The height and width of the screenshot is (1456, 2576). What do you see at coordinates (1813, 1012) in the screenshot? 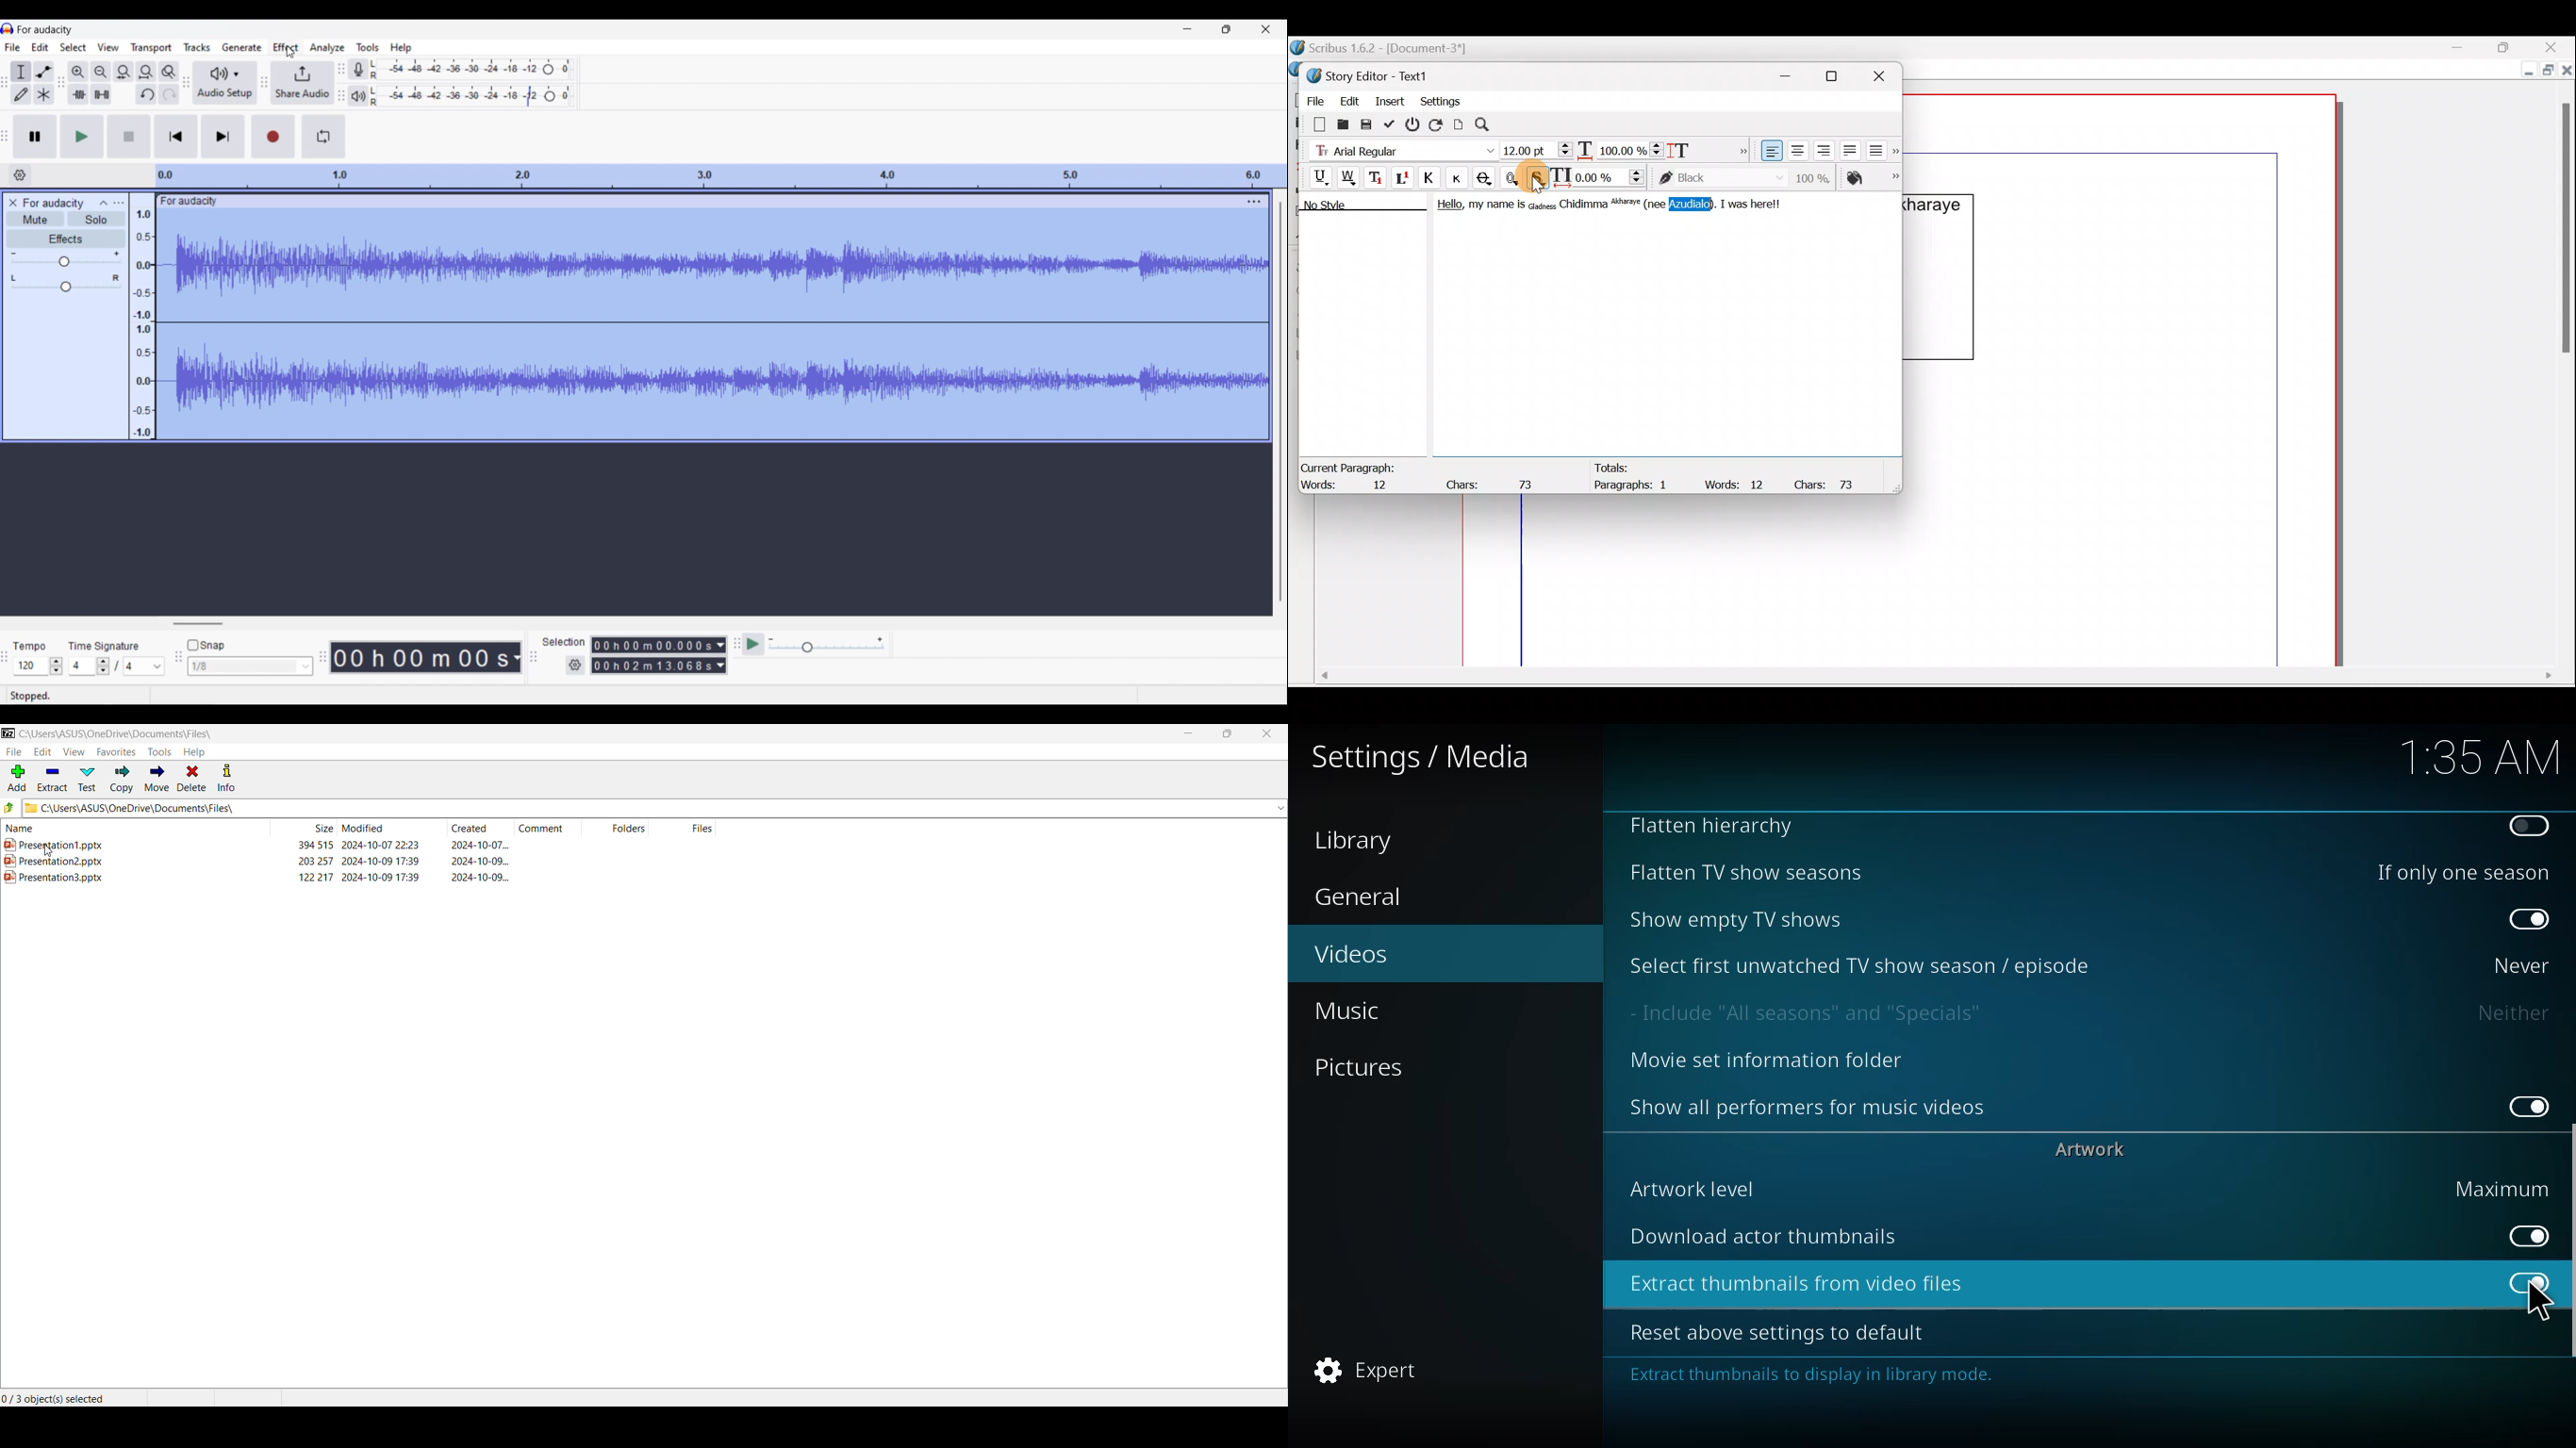
I see `include all` at bounding box center [1813, 1012].